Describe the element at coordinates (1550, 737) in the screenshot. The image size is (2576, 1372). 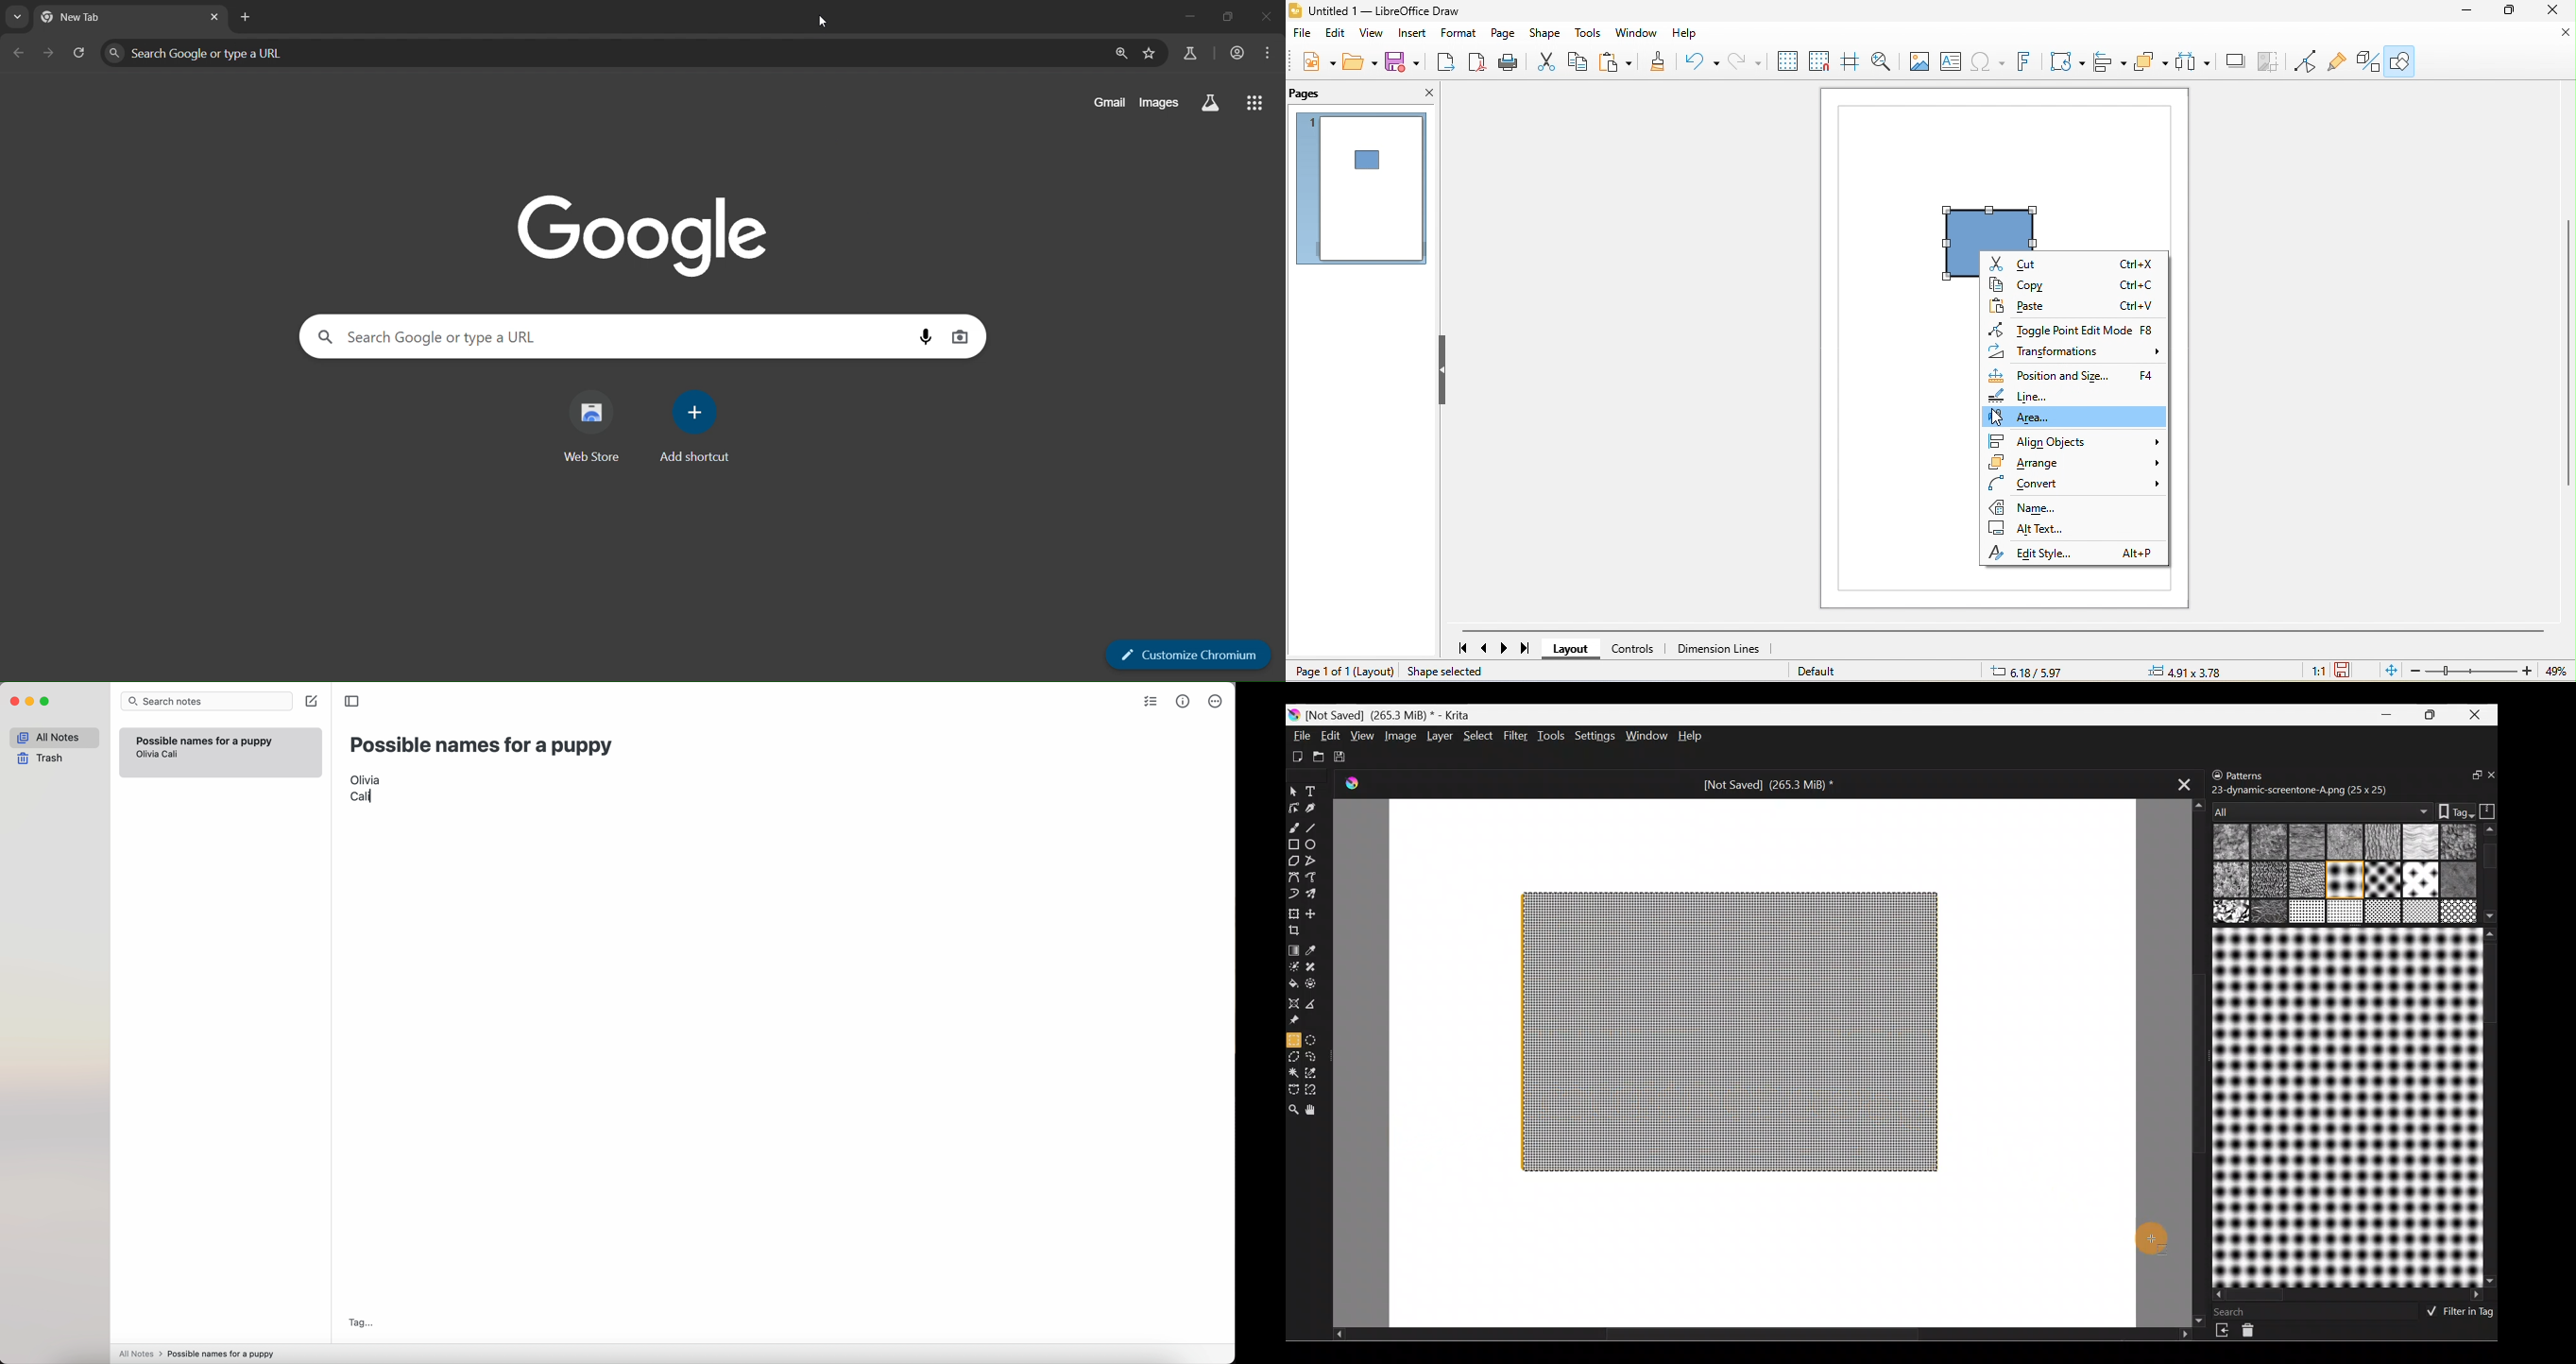
I see `Tools` at that location.